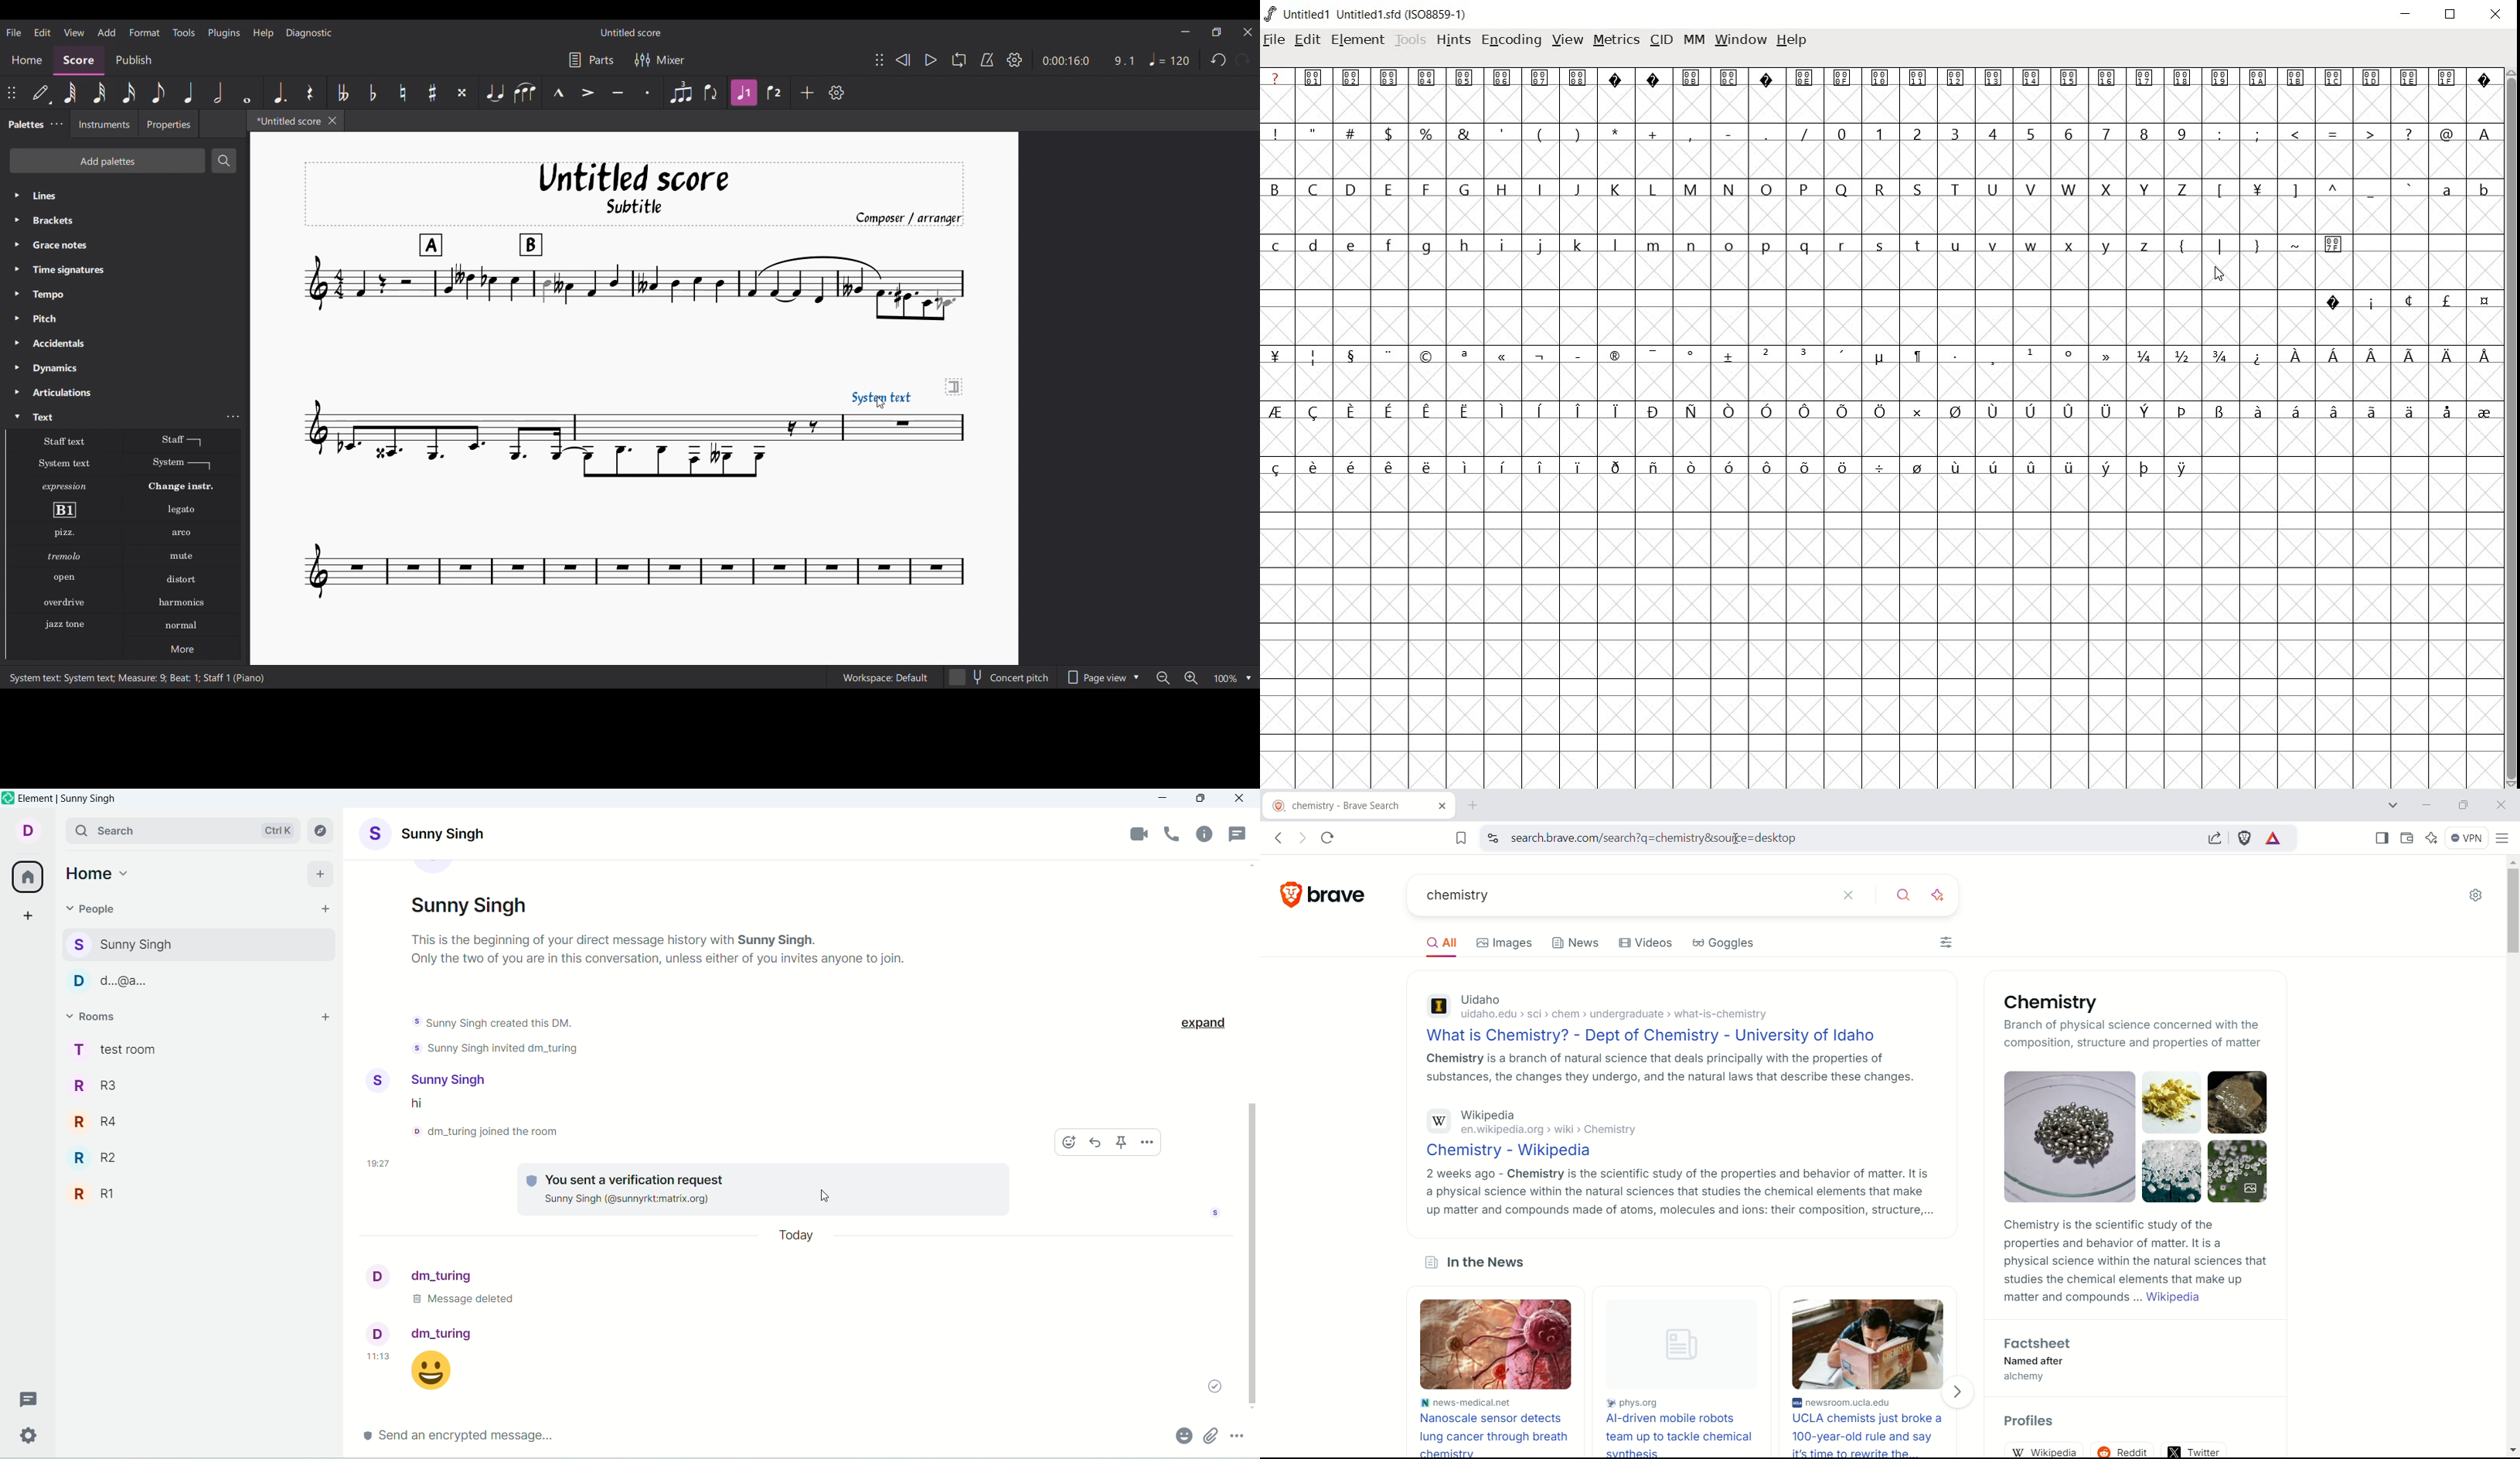 The image size is (2520, 1484). I want to click on text, so click(468, 1300).